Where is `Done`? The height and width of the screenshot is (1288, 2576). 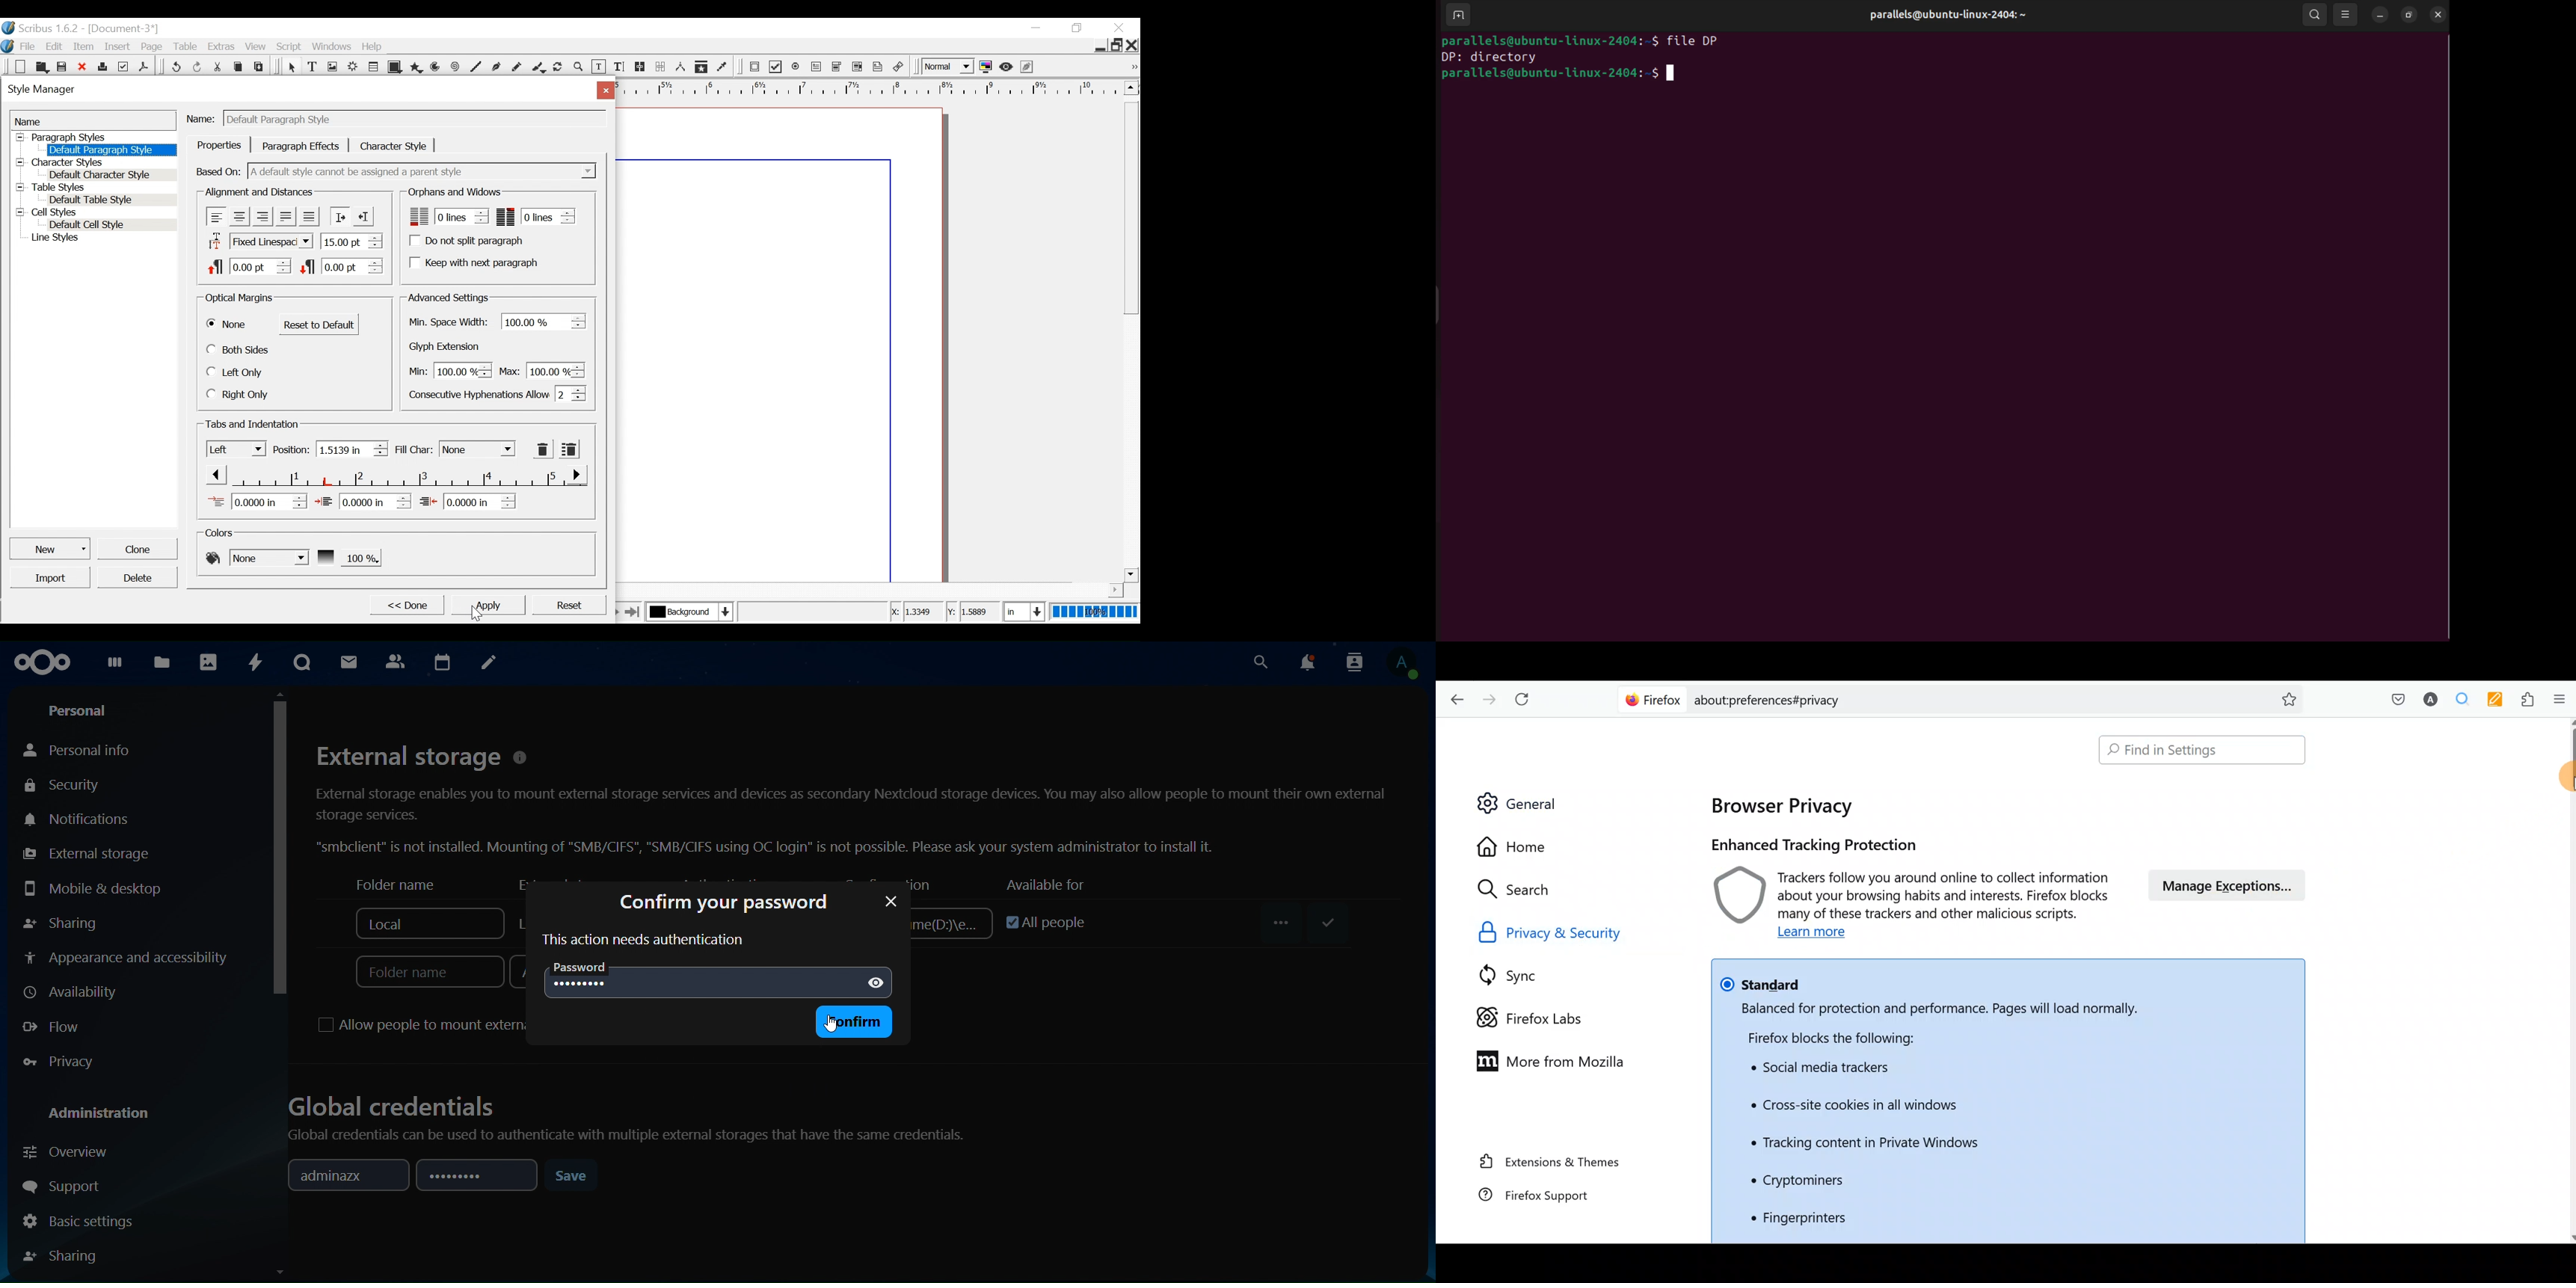 Done is located at coordinates (406, 604).